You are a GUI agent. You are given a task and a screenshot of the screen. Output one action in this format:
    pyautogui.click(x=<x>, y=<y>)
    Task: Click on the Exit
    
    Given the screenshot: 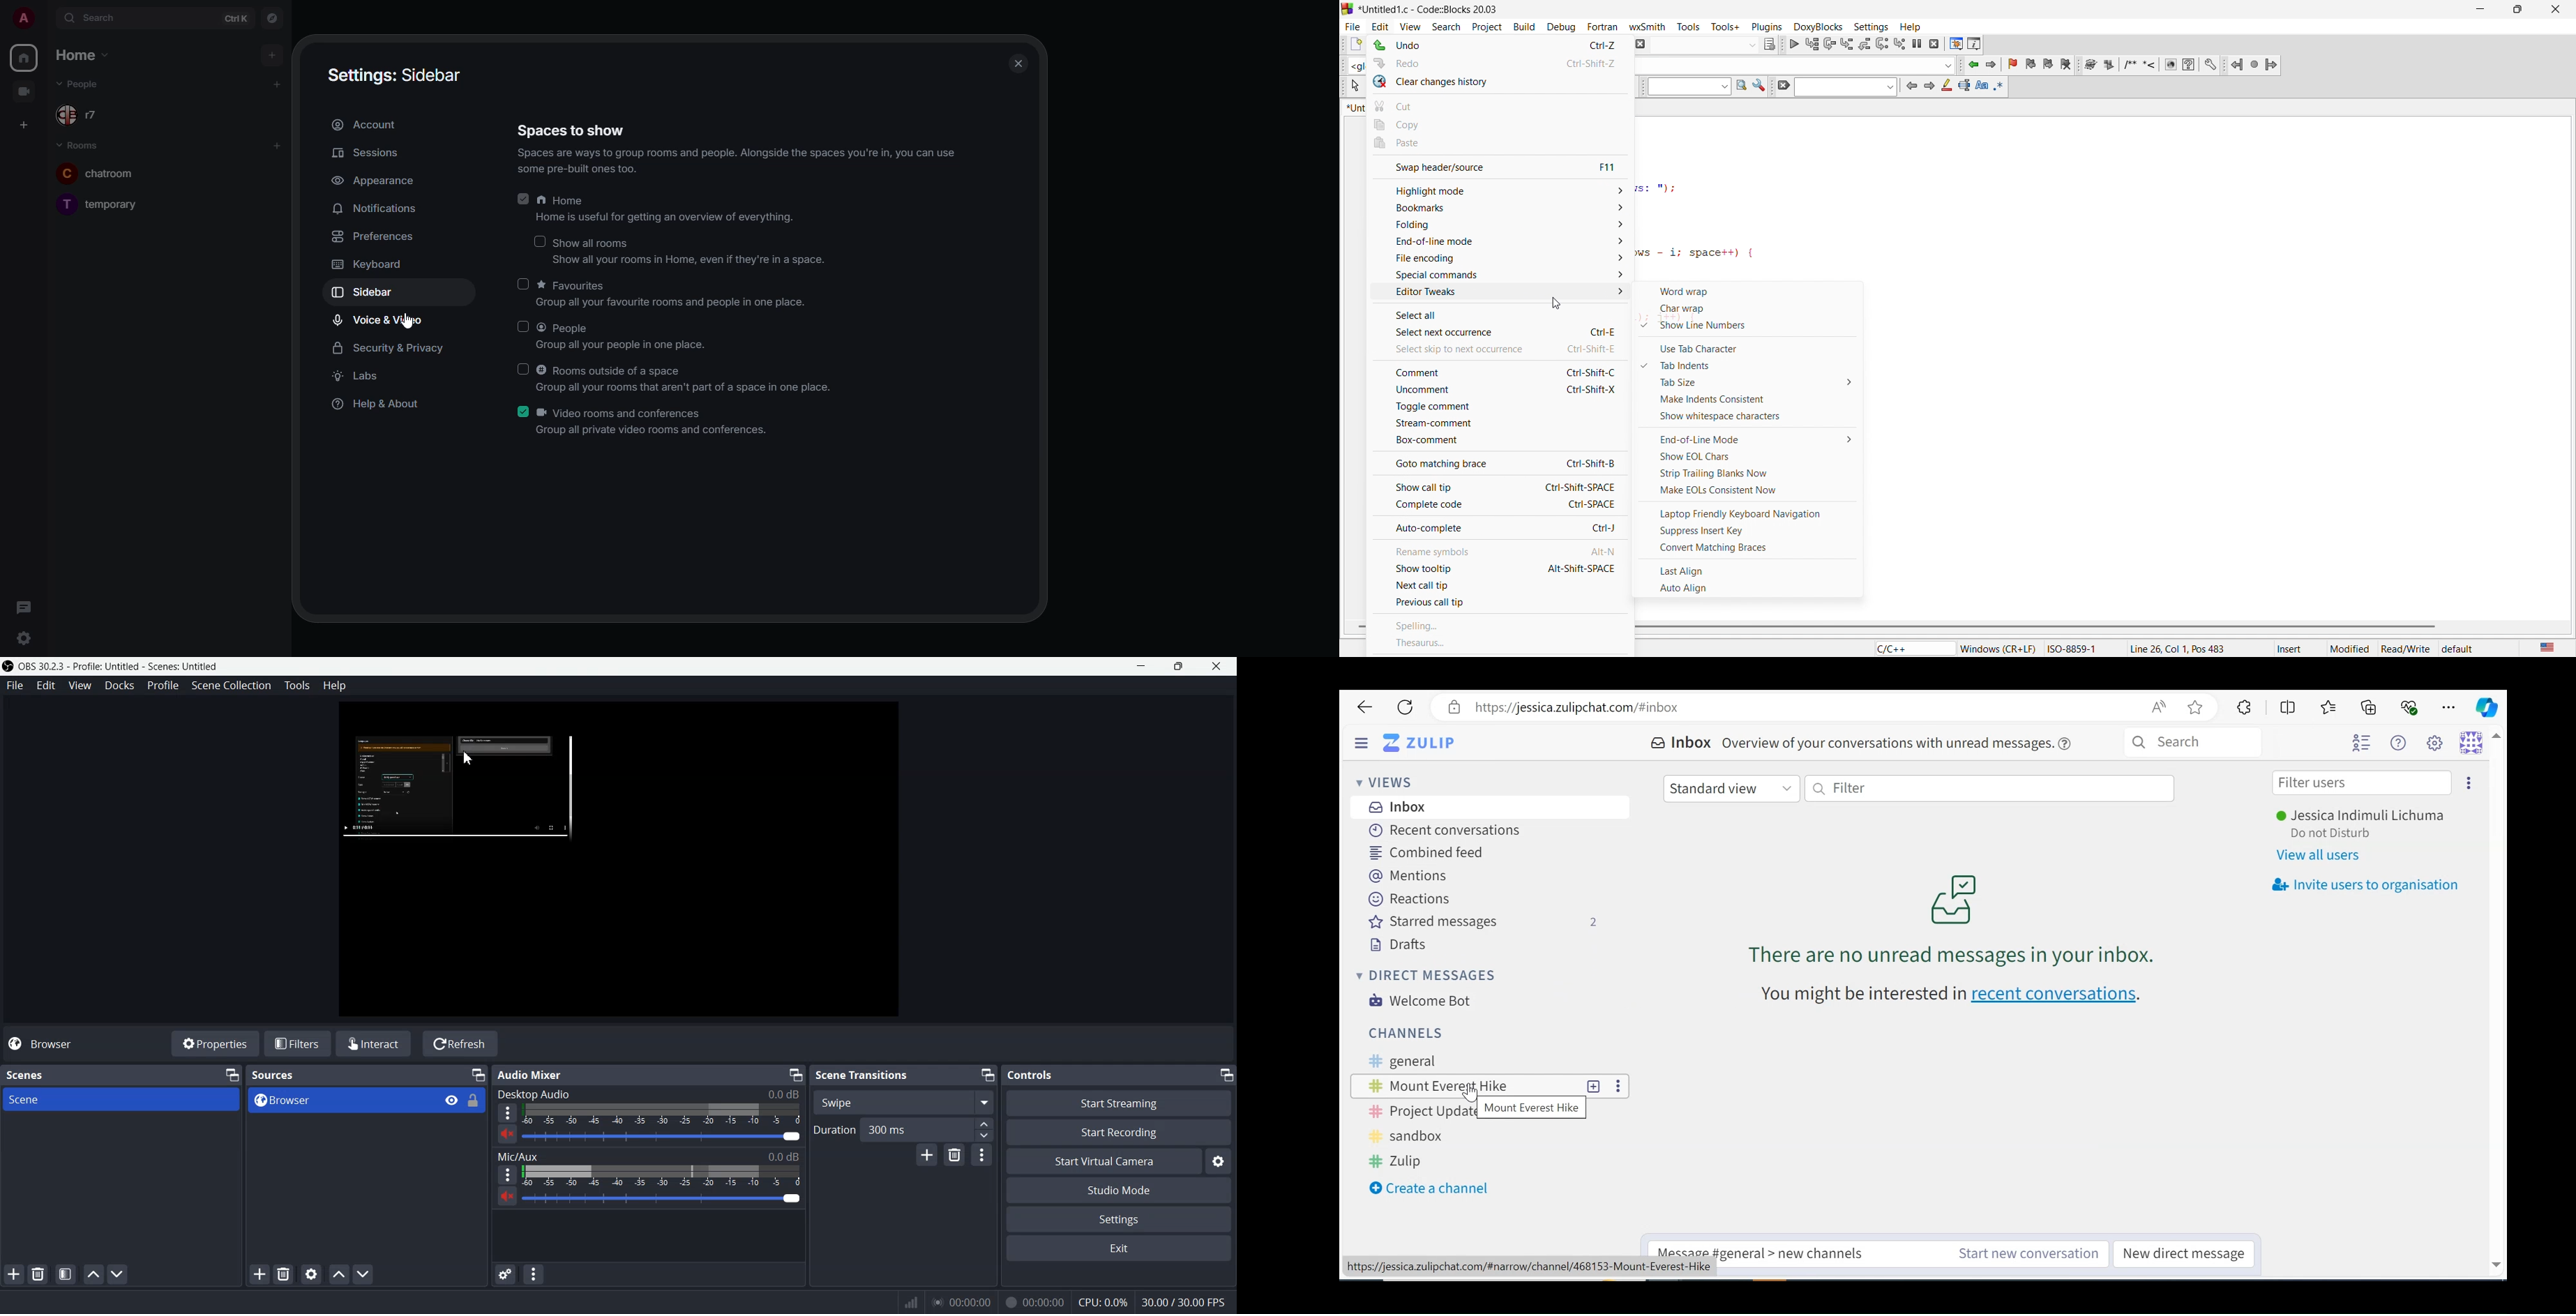 What is the action you would take?
    pyautogui.click(x=1117, y=1250)
    